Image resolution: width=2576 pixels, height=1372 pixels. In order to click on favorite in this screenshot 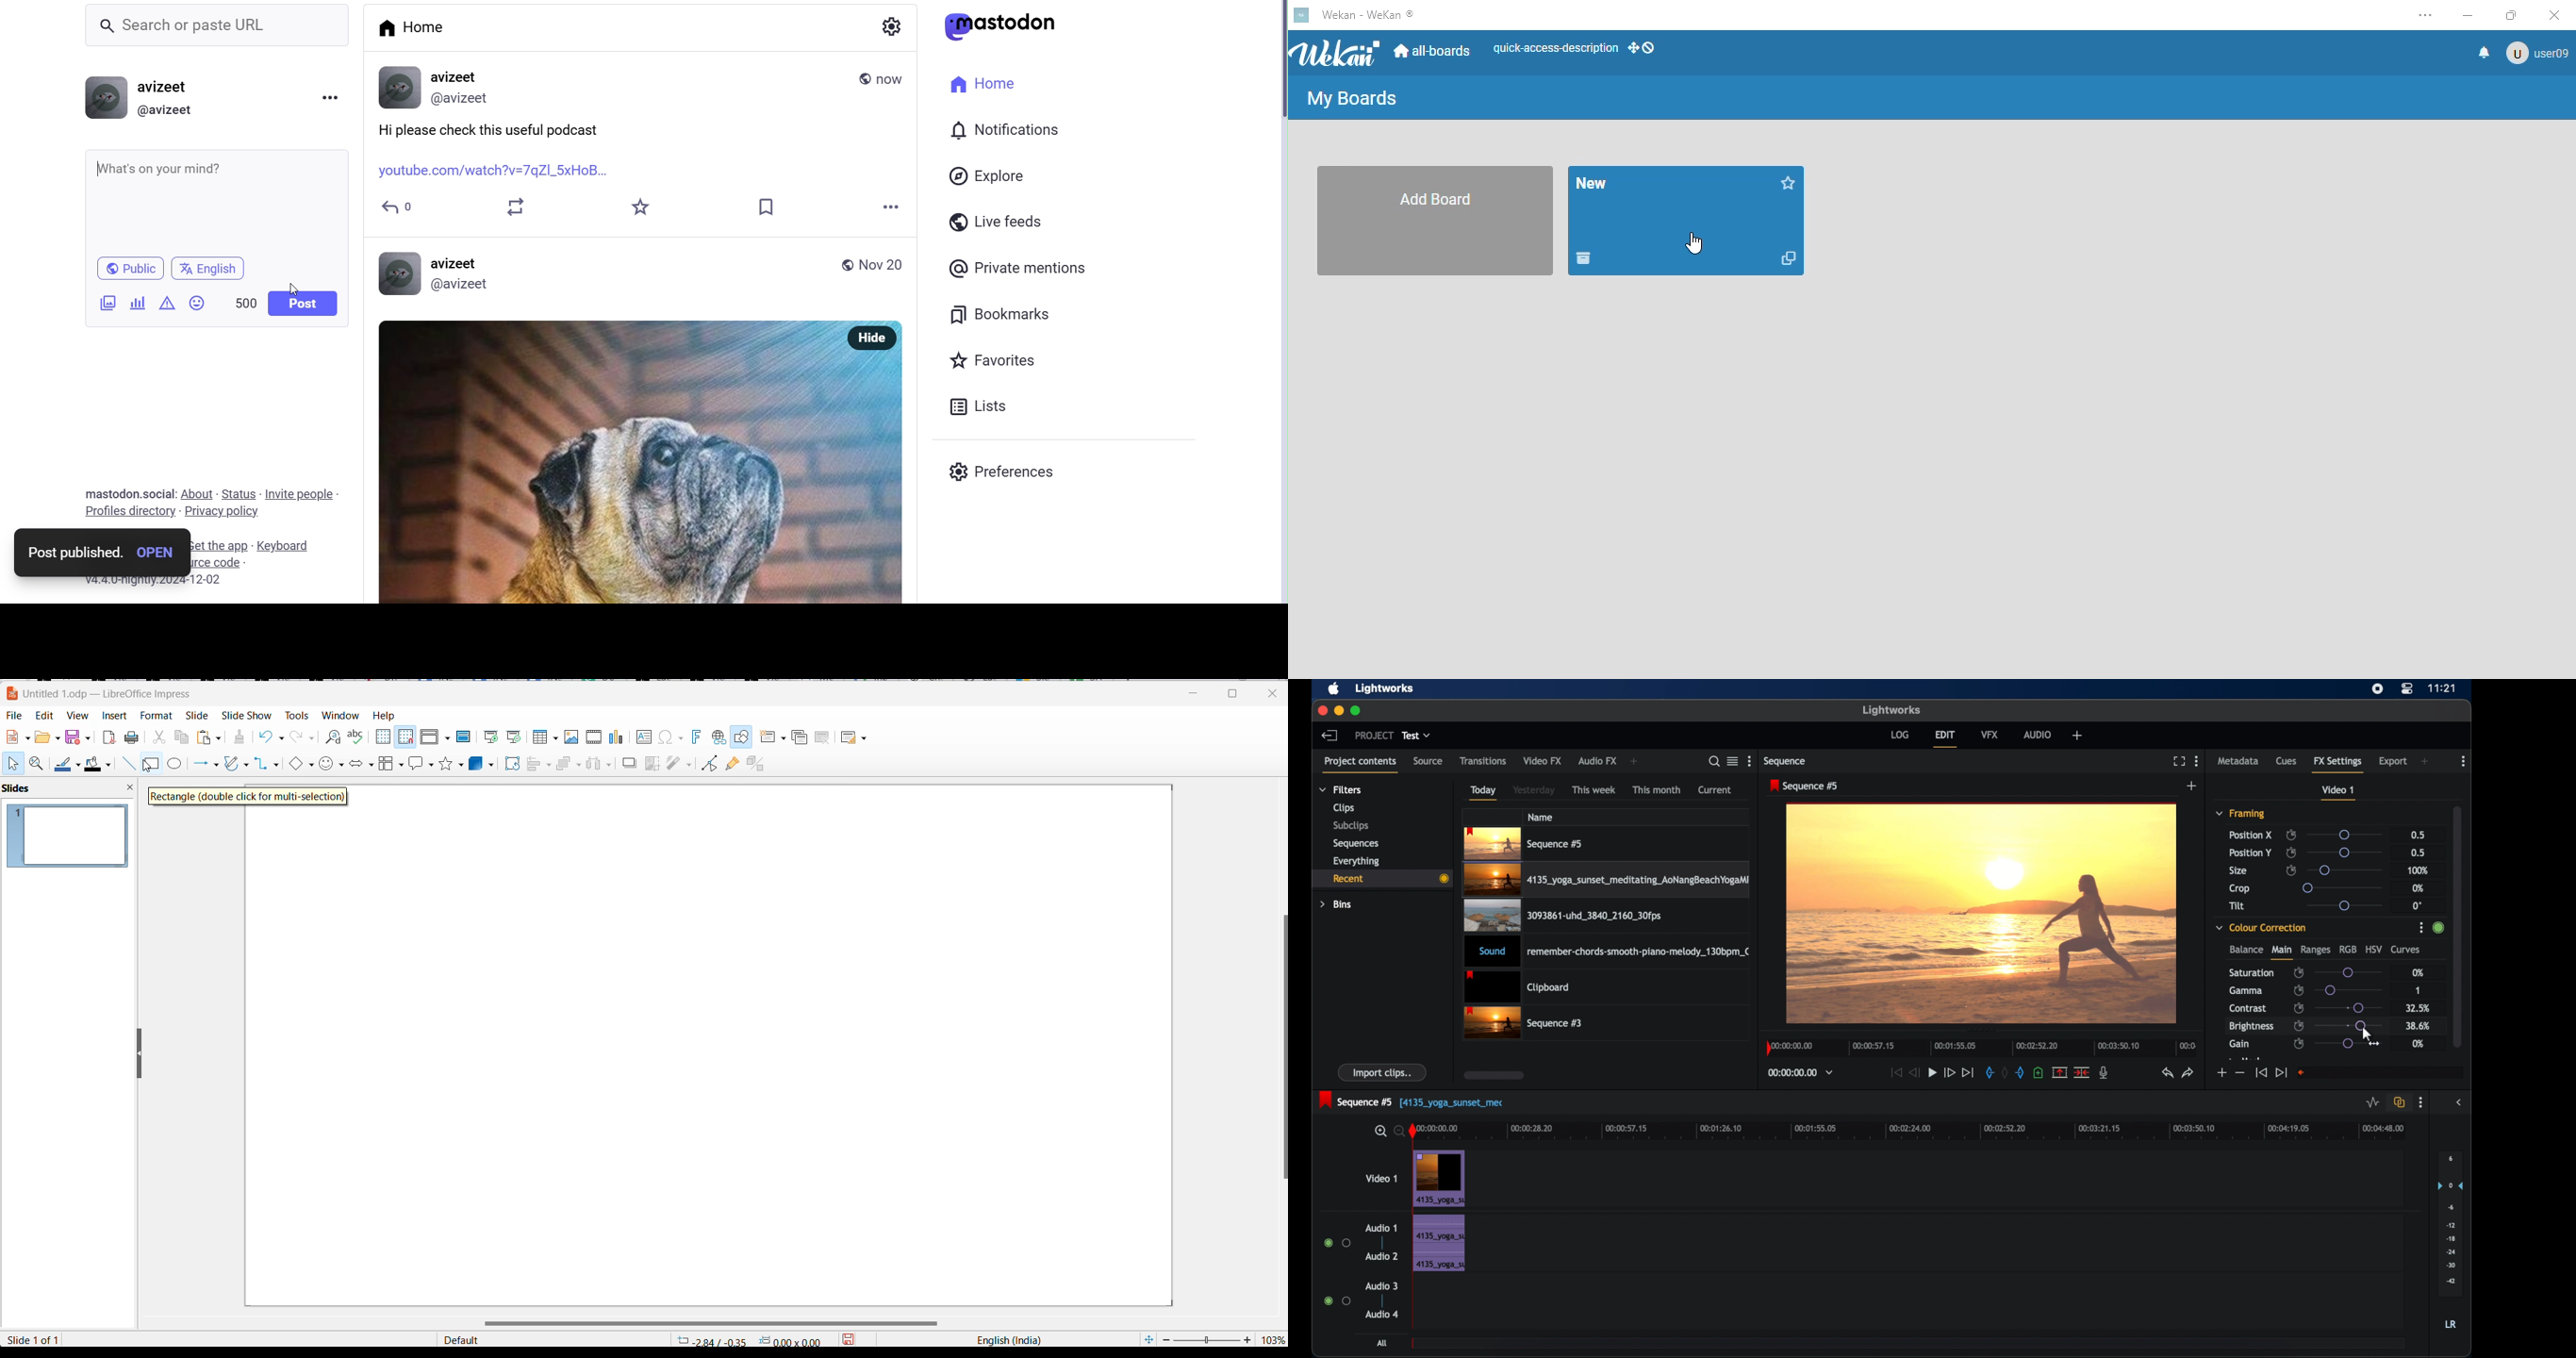, I will do `click(645, 208)`.